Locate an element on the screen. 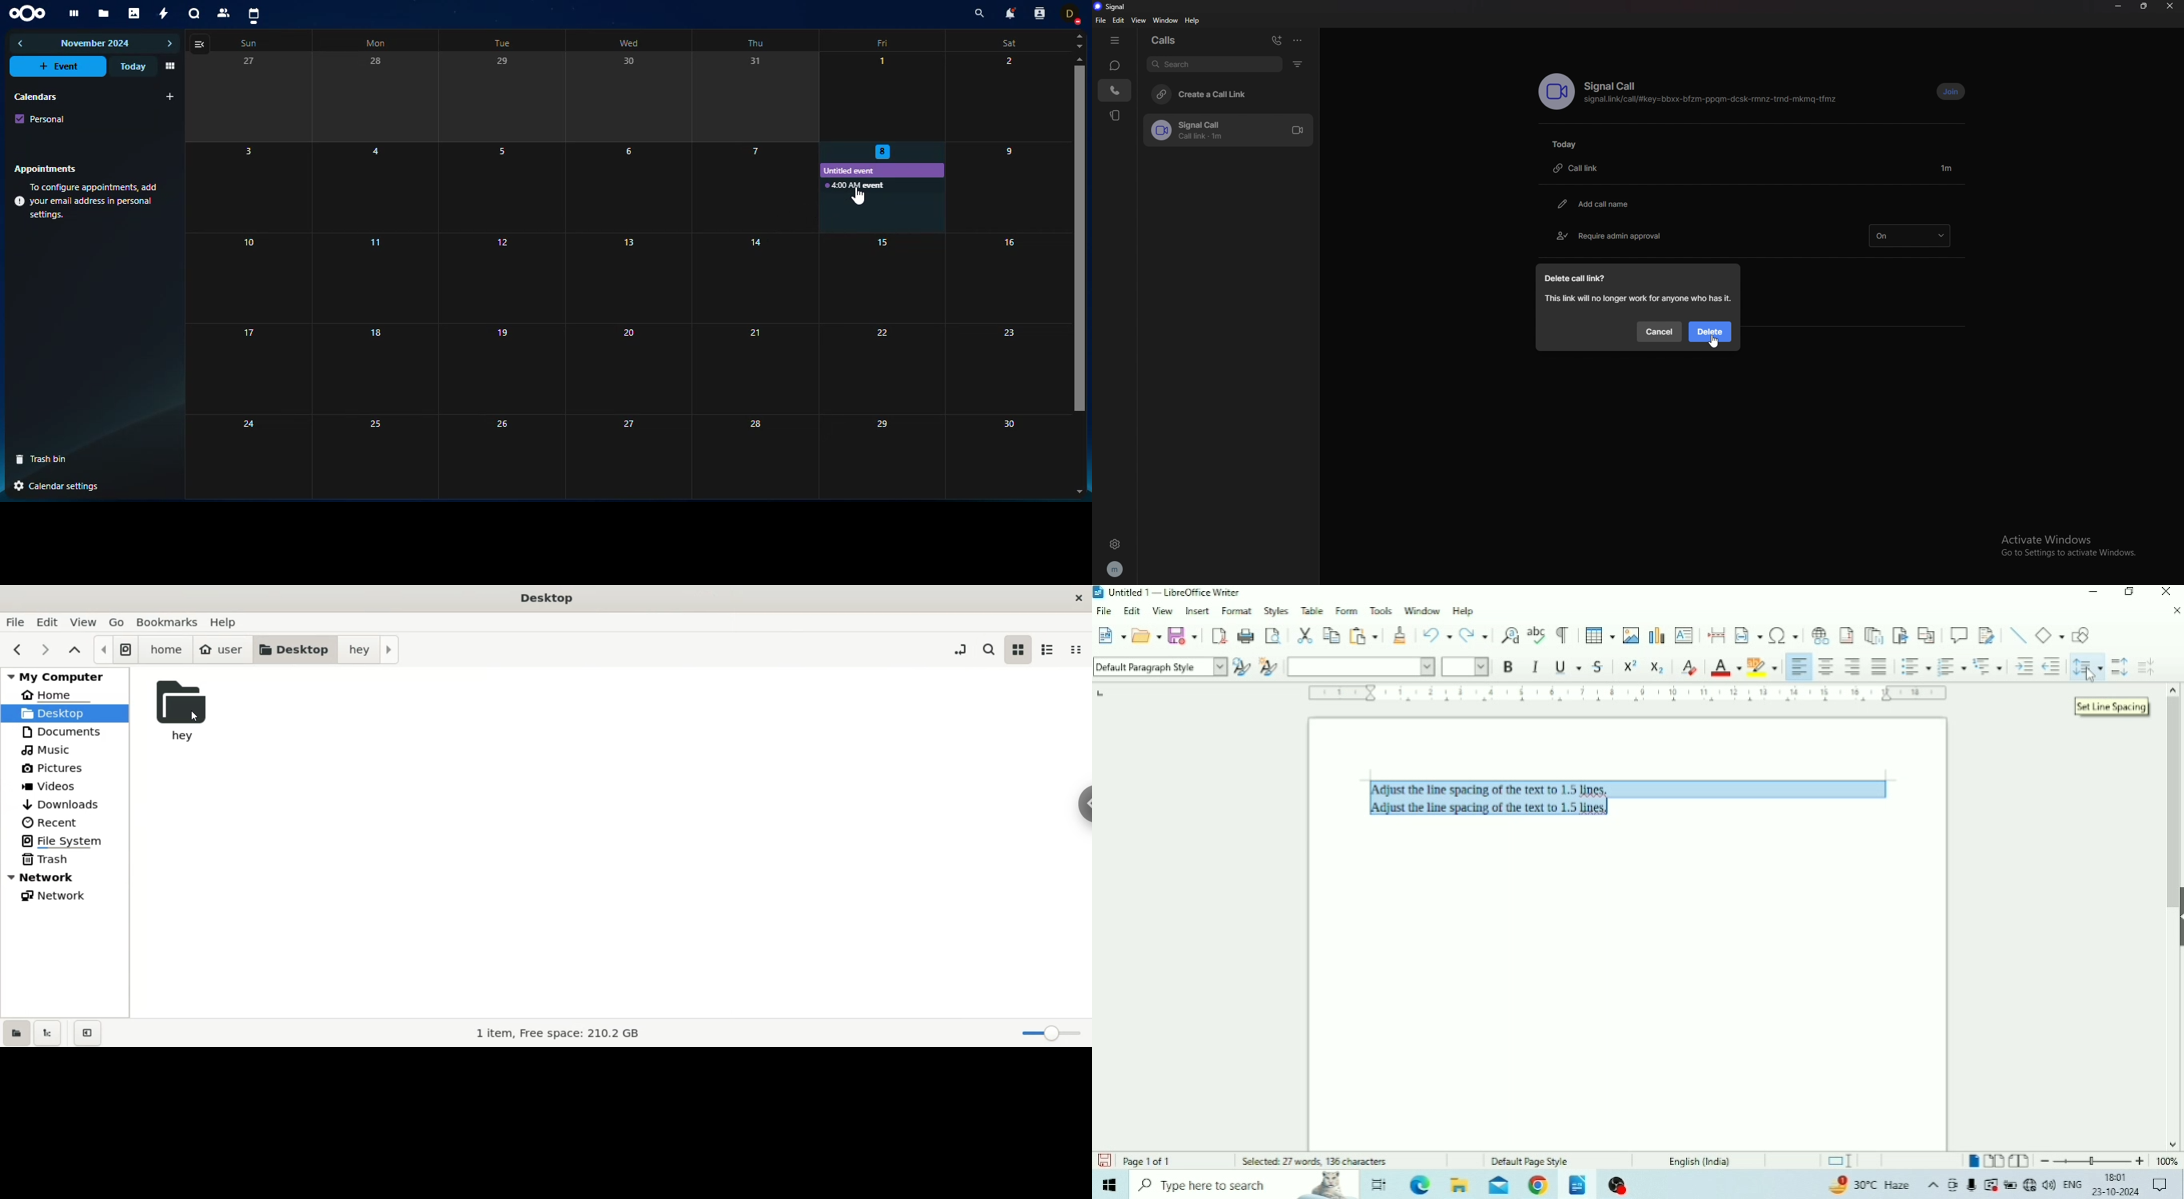 The image size is (2184, 1204). calls is located at coordinates (1173, 41).